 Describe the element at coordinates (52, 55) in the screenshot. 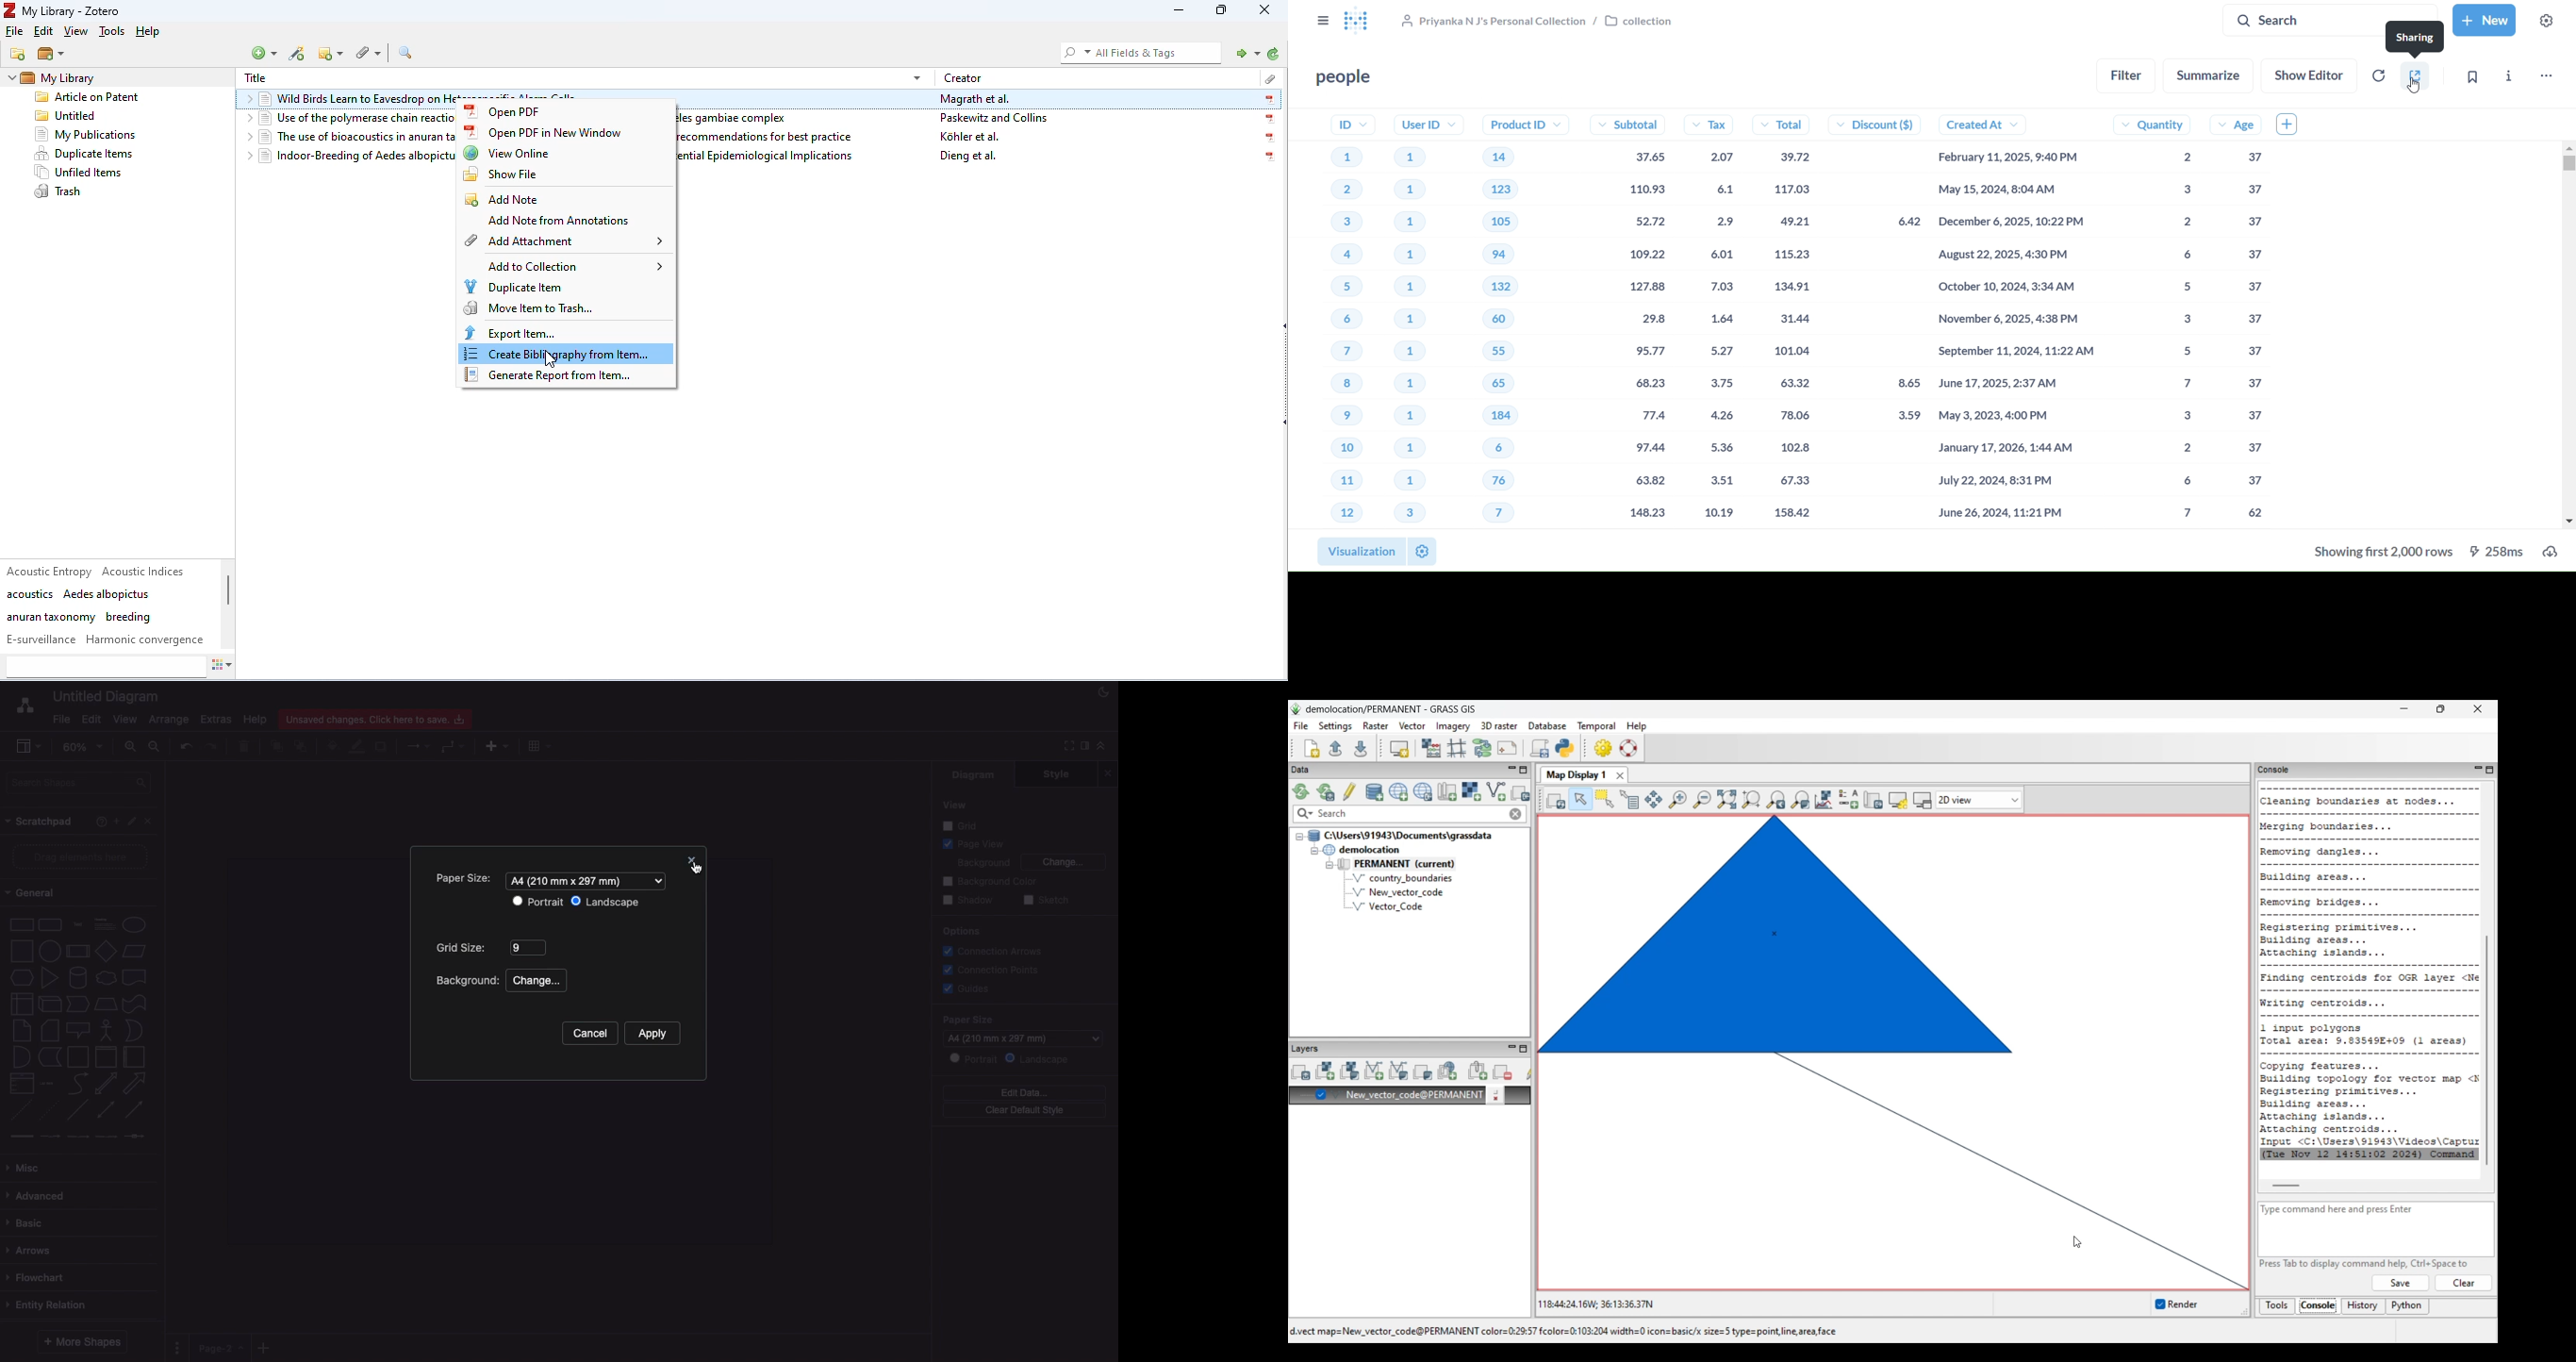

I see `new library` at that location.